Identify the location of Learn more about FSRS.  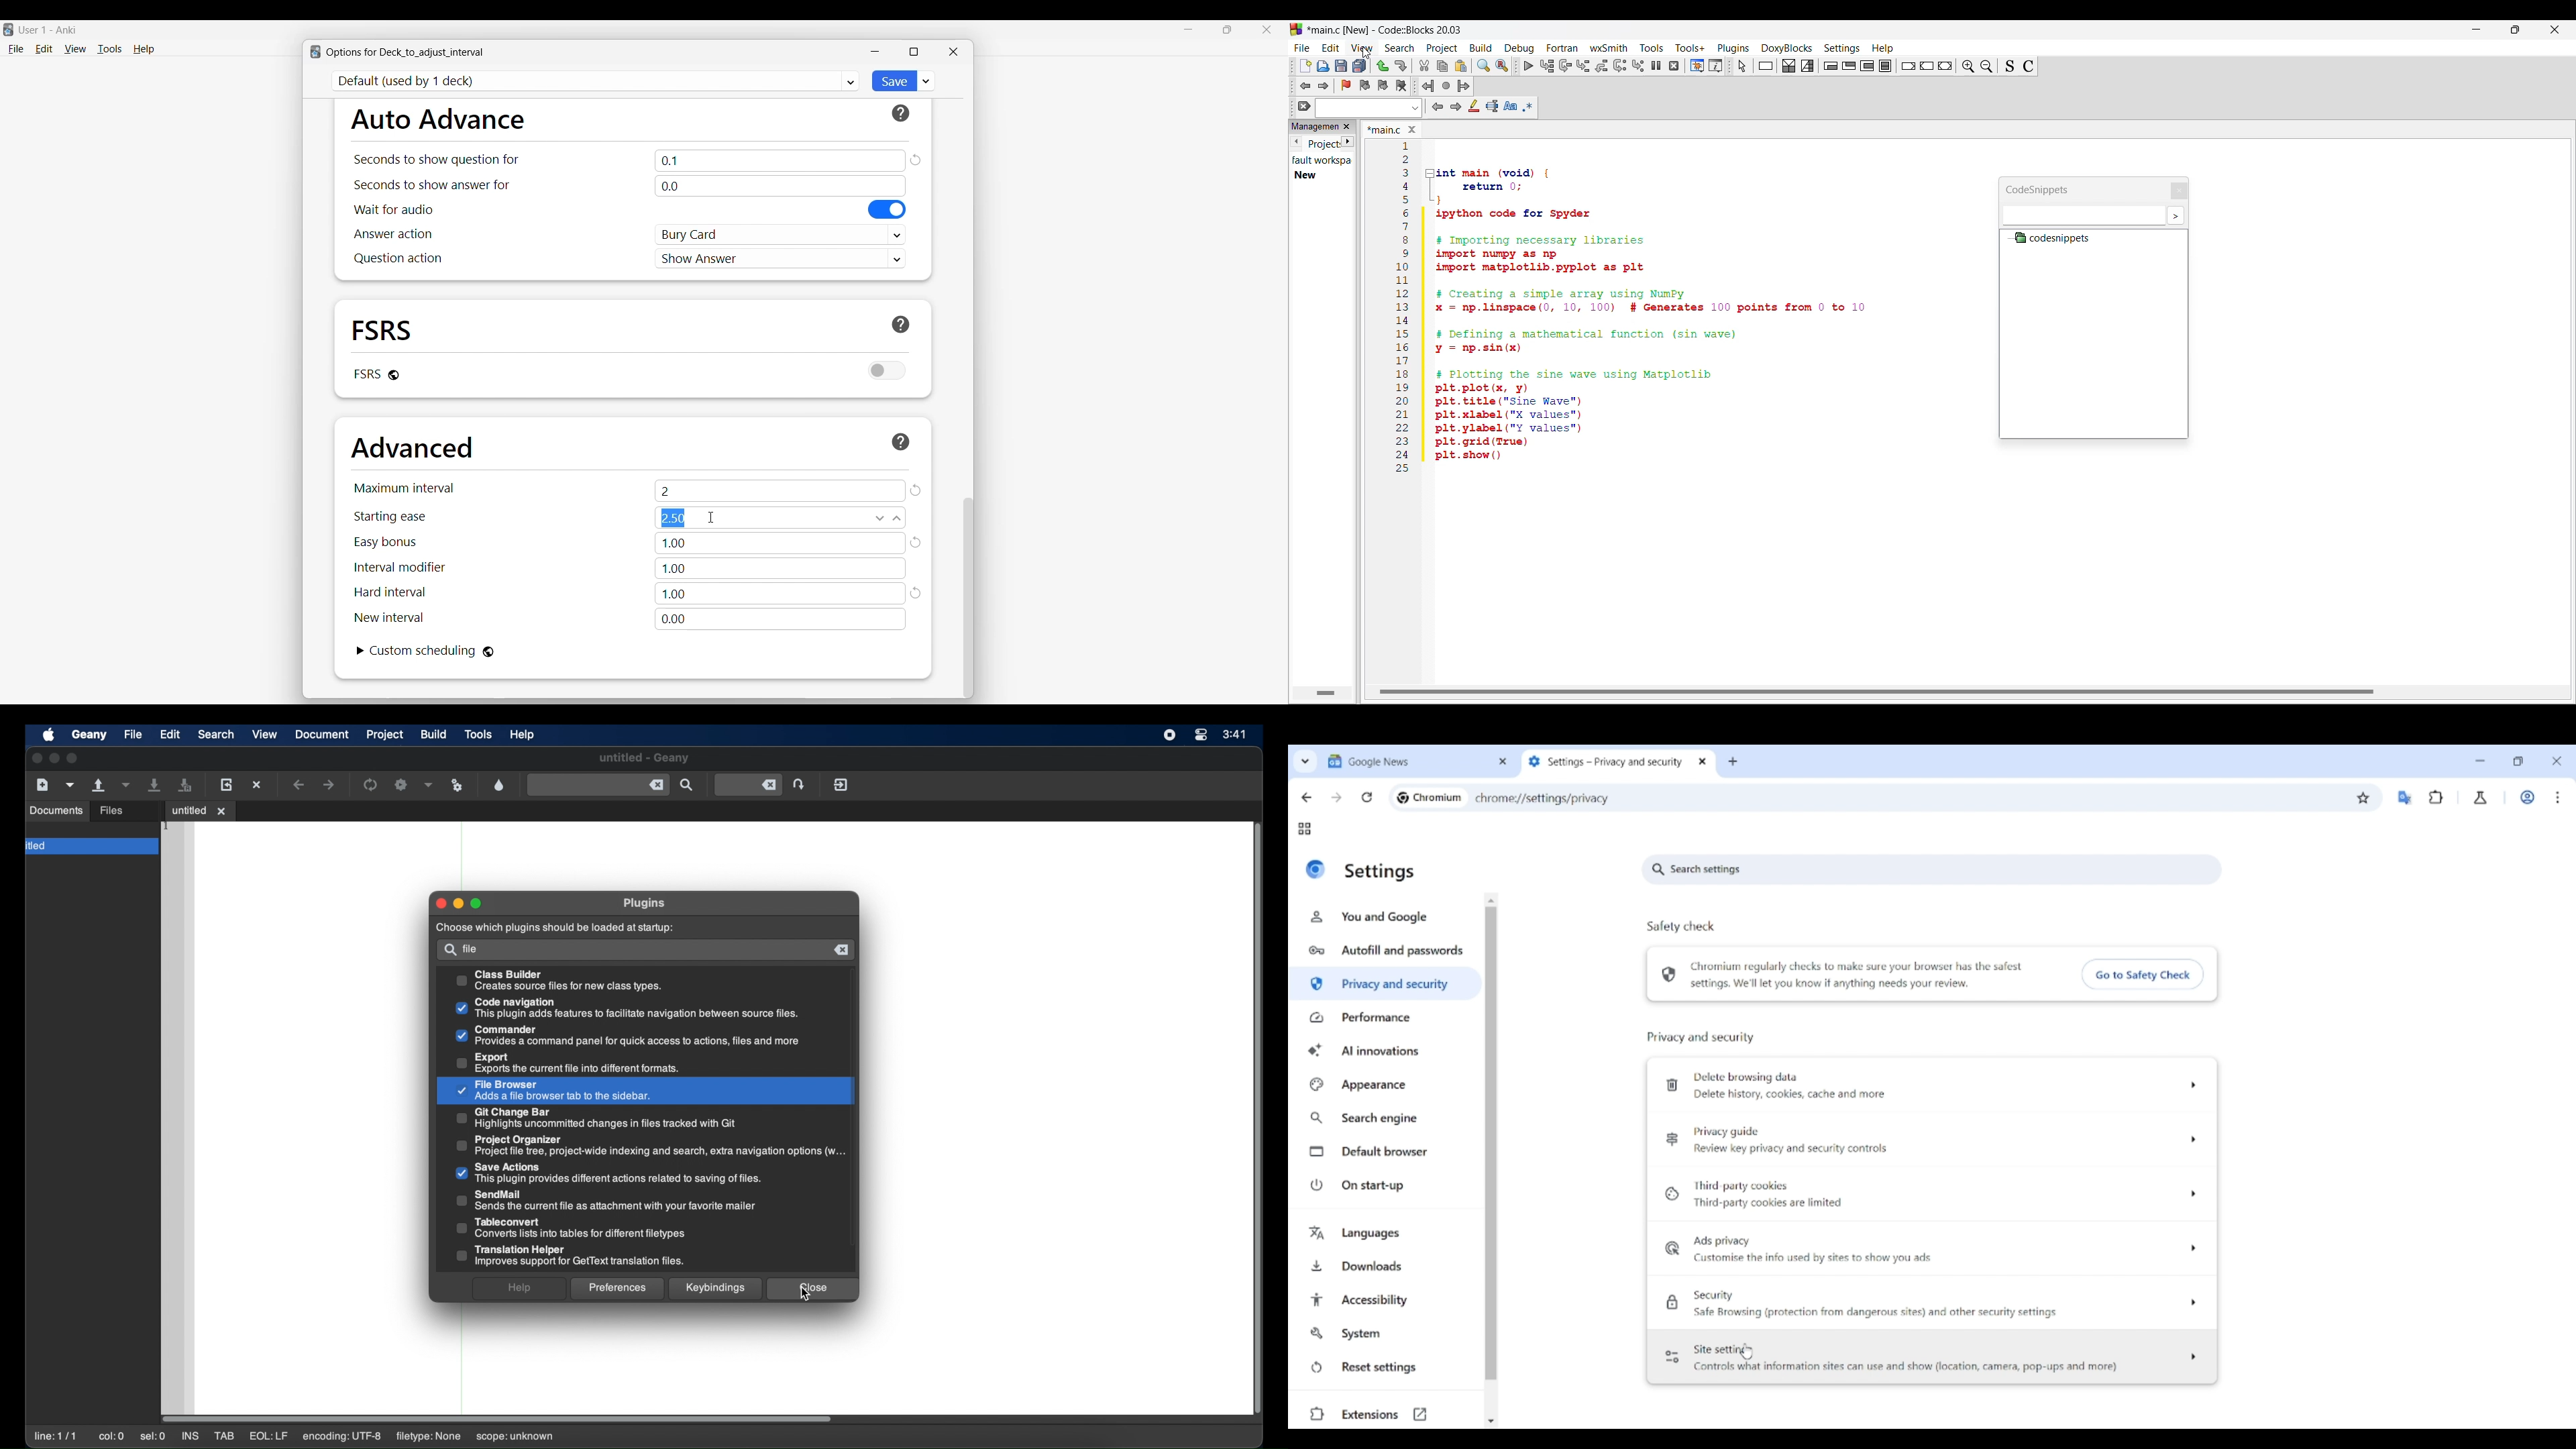
(901, 325).